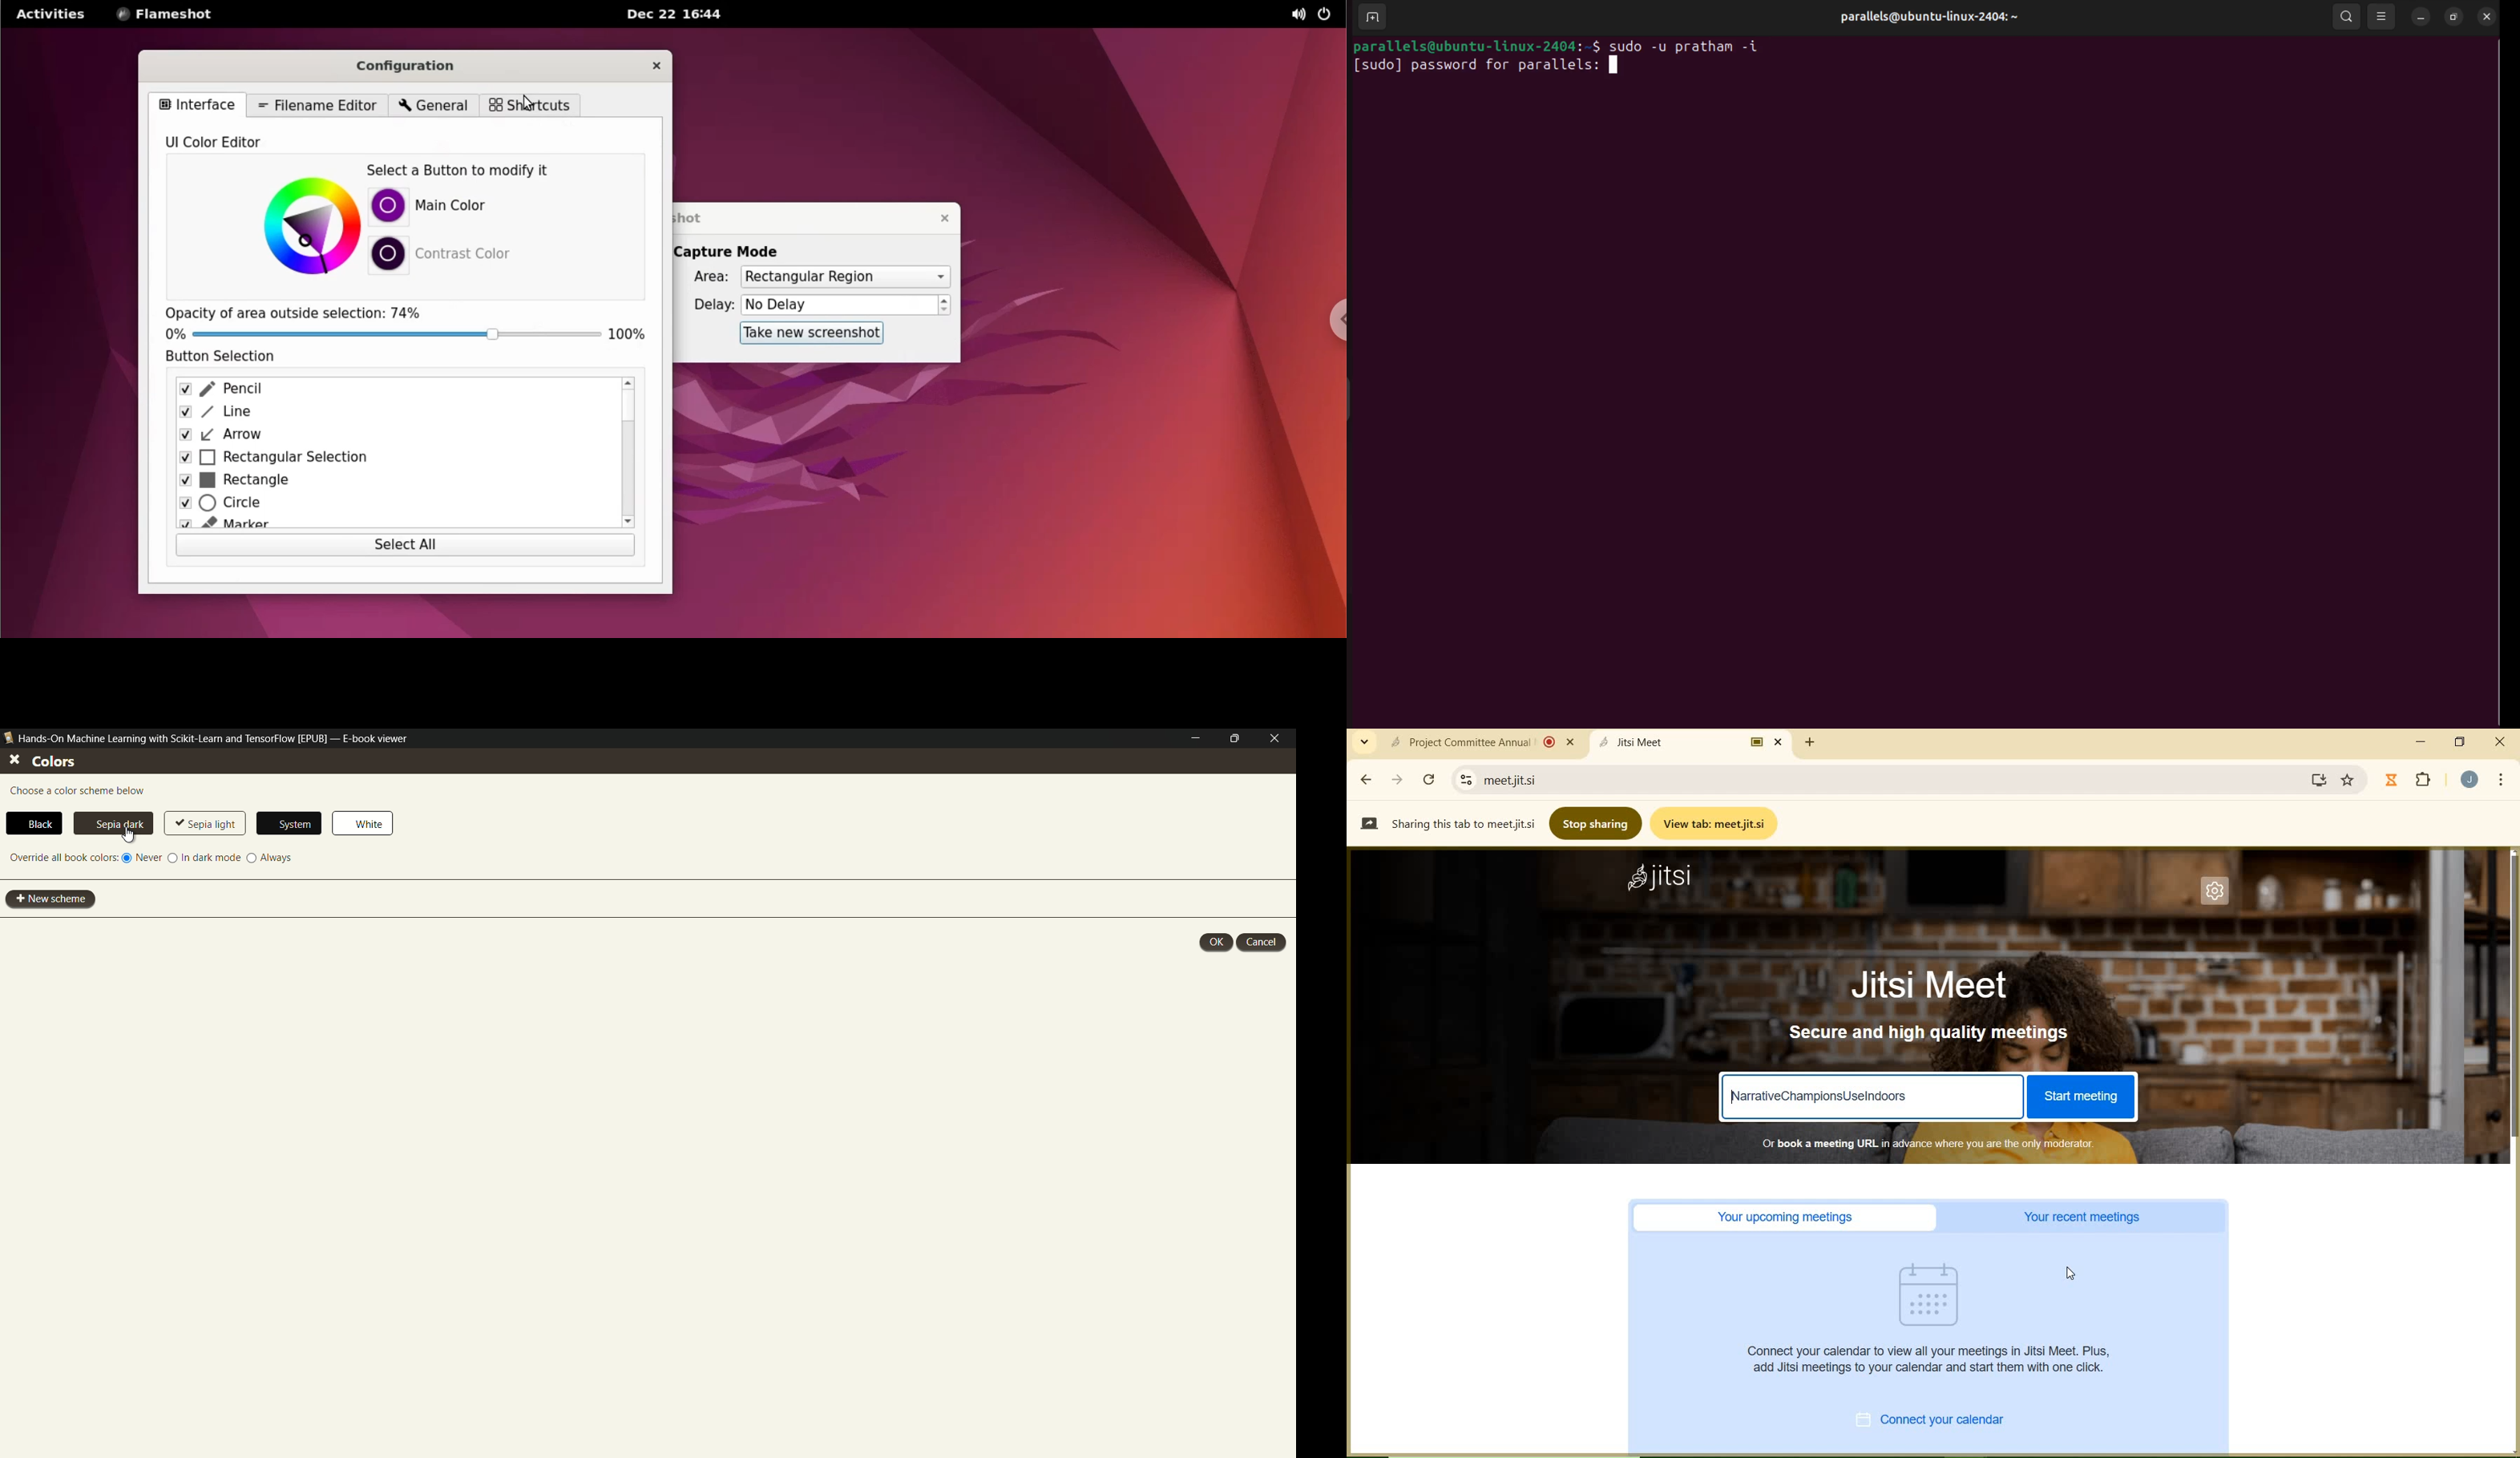 This screenshot has width=2520, height=1484. I want to click on never, so click(143, 858).